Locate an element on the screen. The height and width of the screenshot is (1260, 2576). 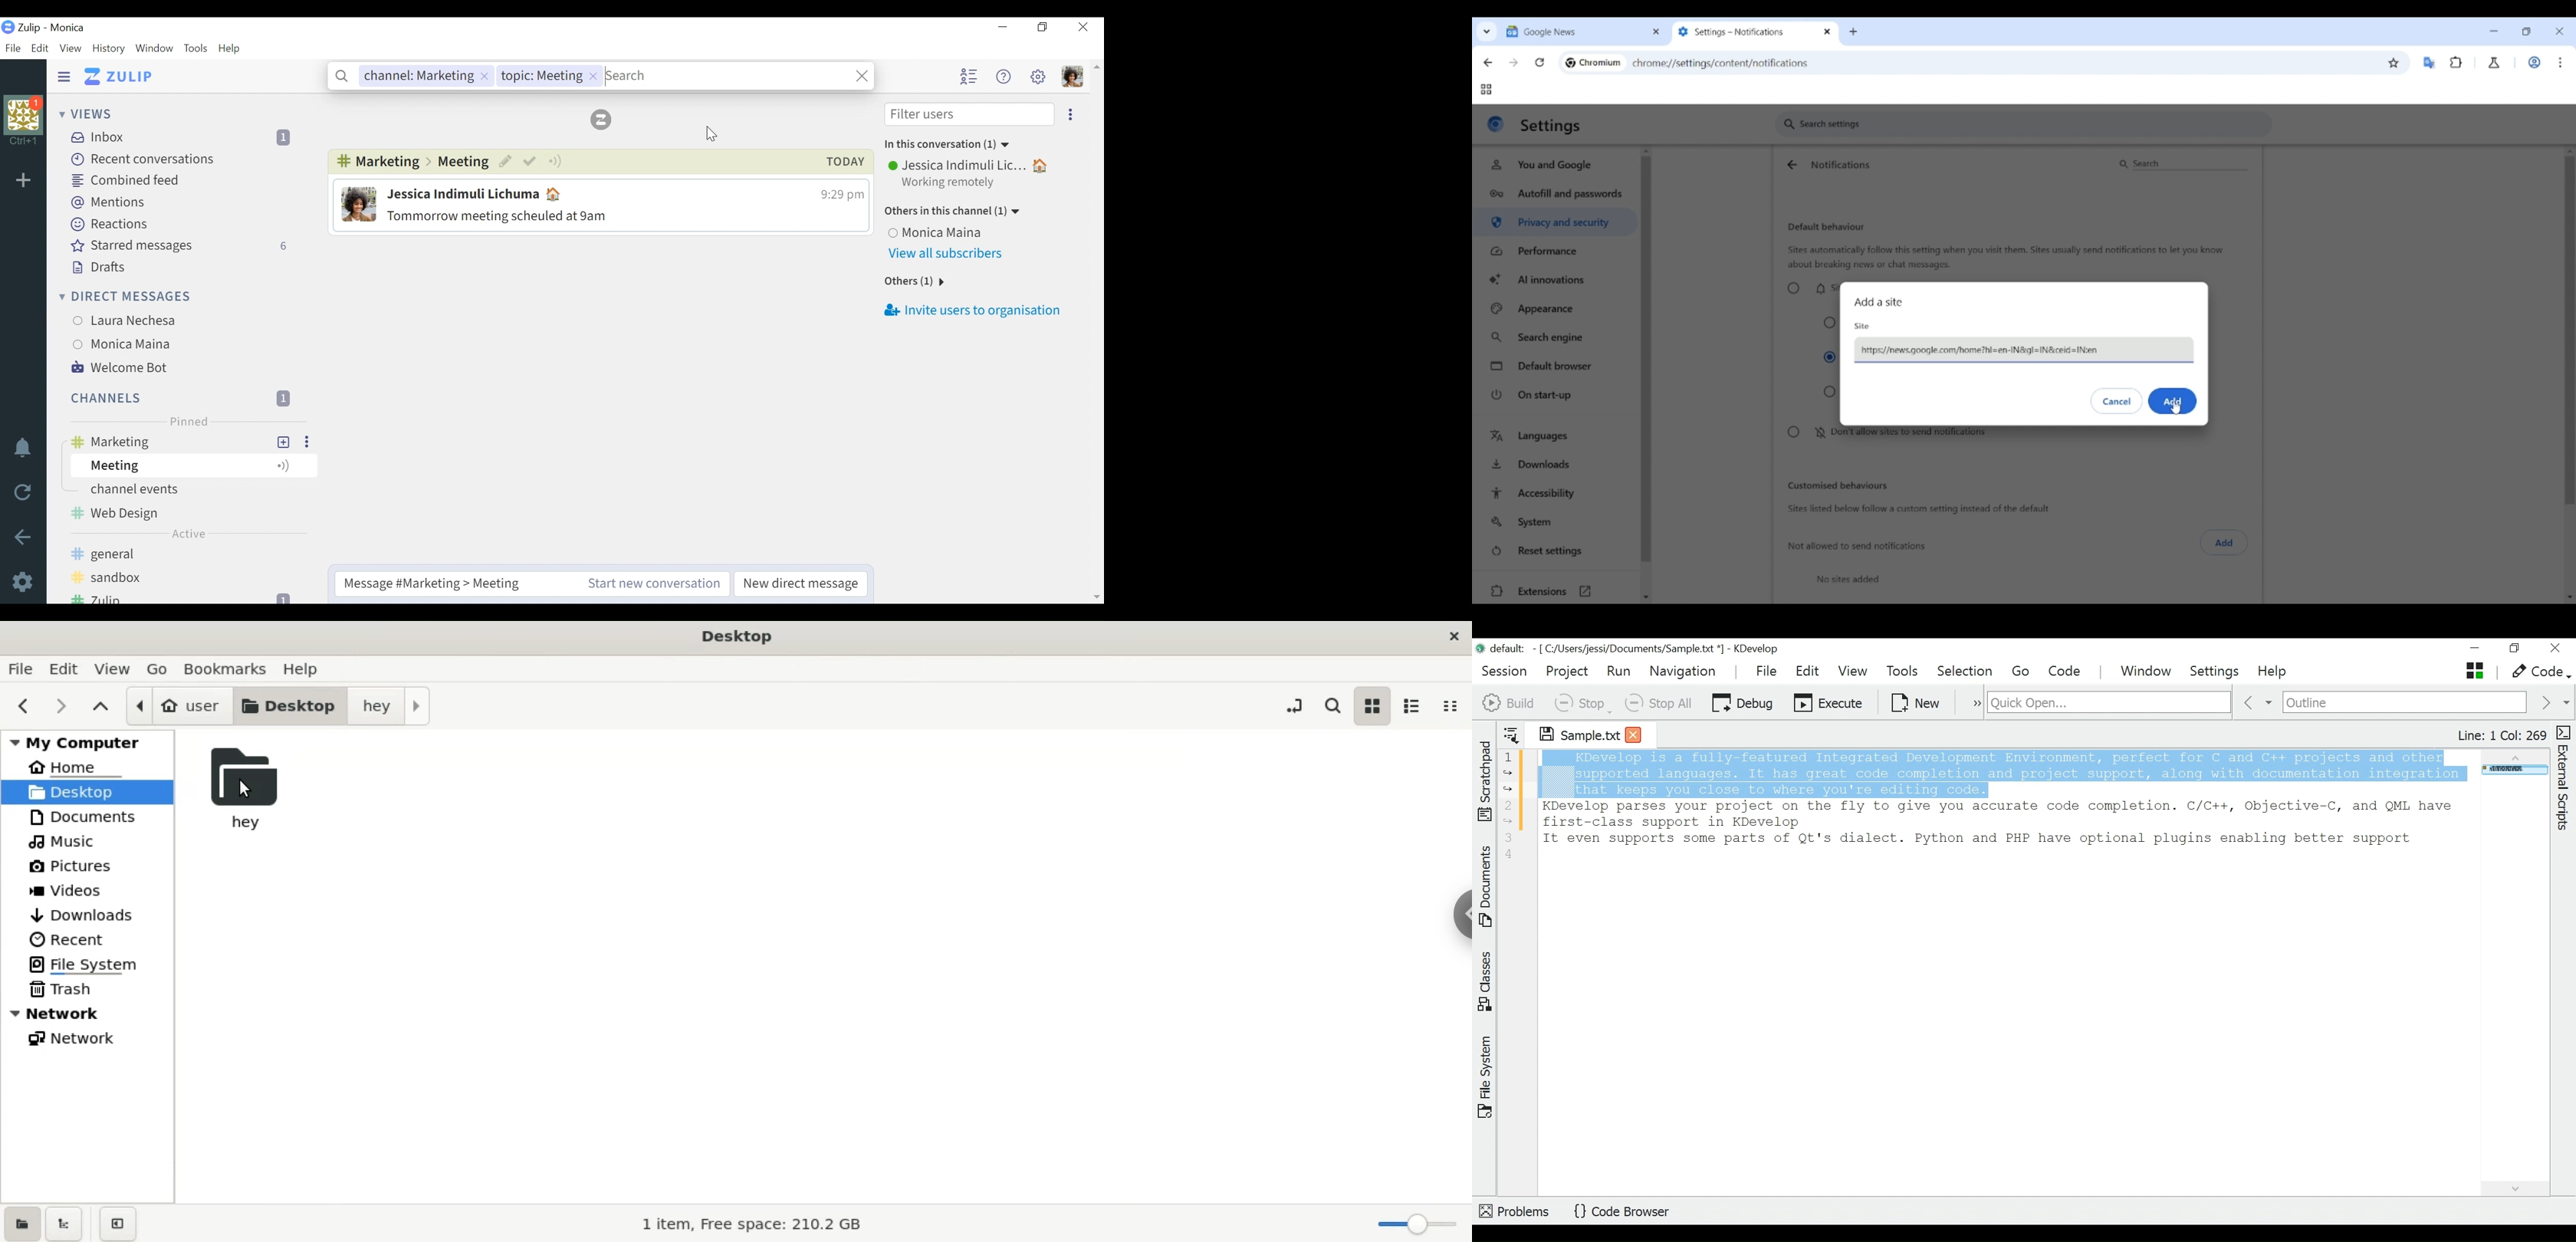
Others in this channel (1) is located at coordinates (953, 213).